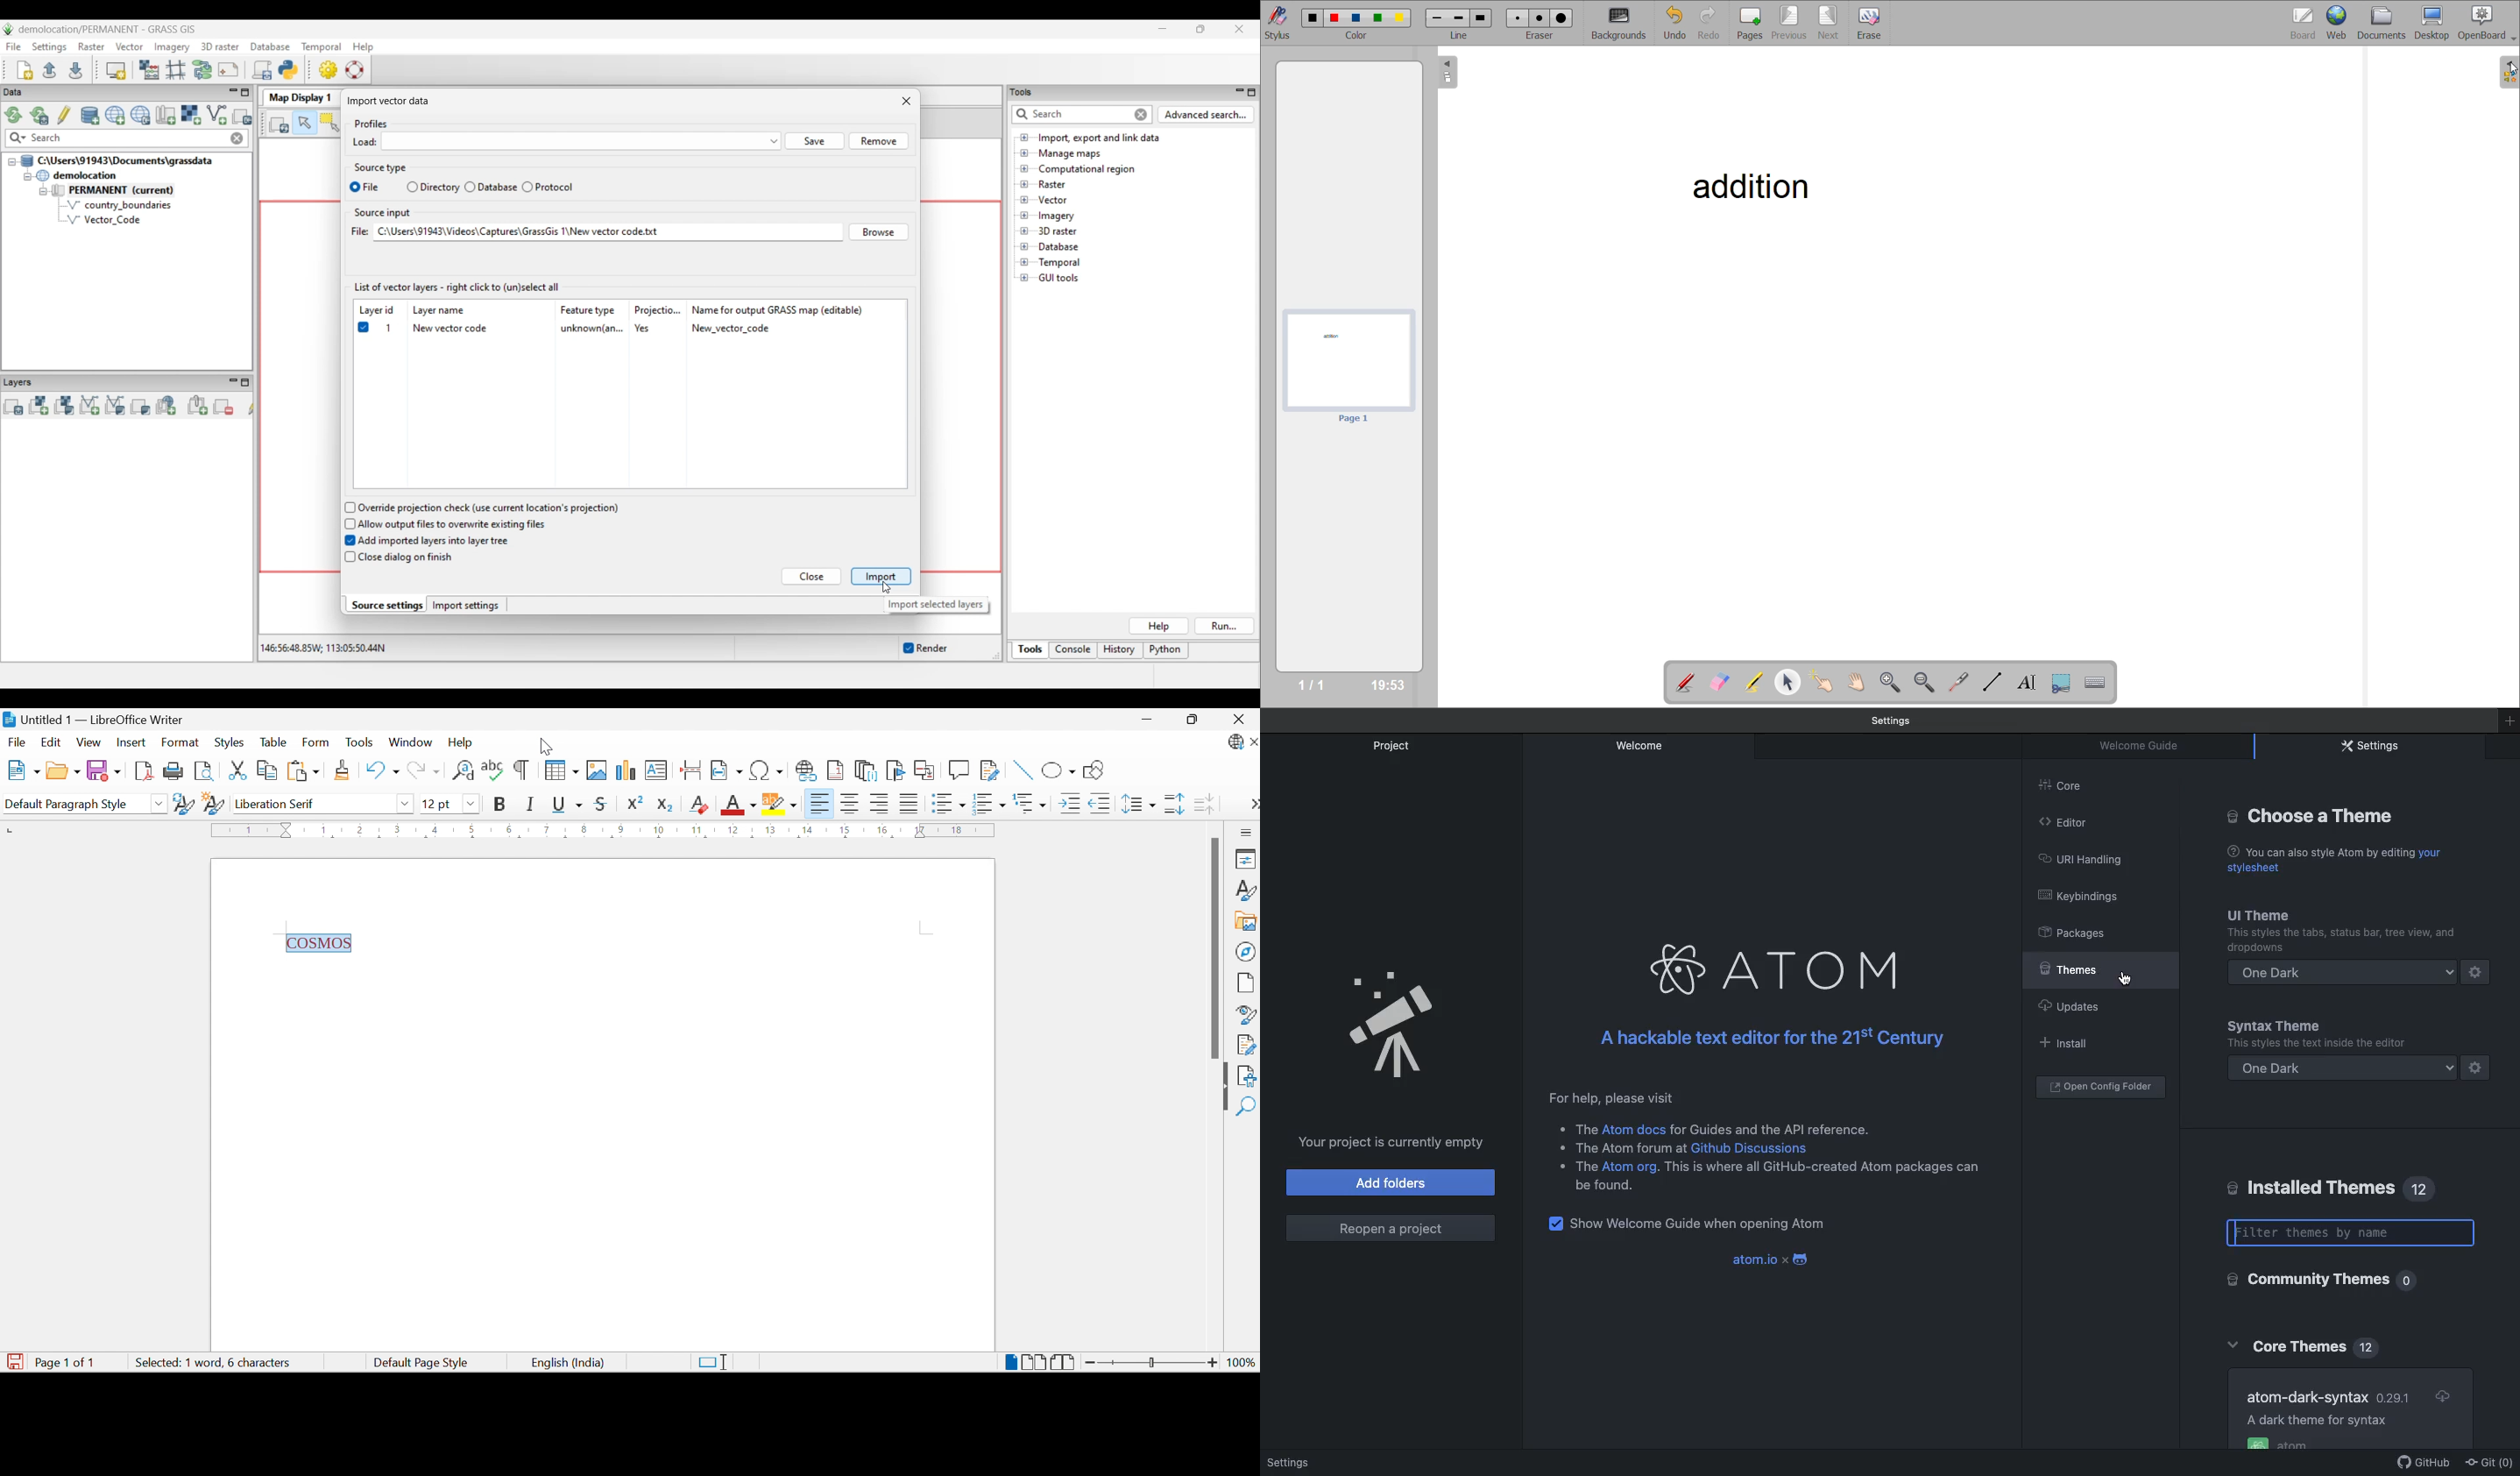 This screenshot has width=2520, height=1484. What do you see at coordinates (463, 771) in the screenshot?
I see `Find and Replace` at bounding box center [463, 771].